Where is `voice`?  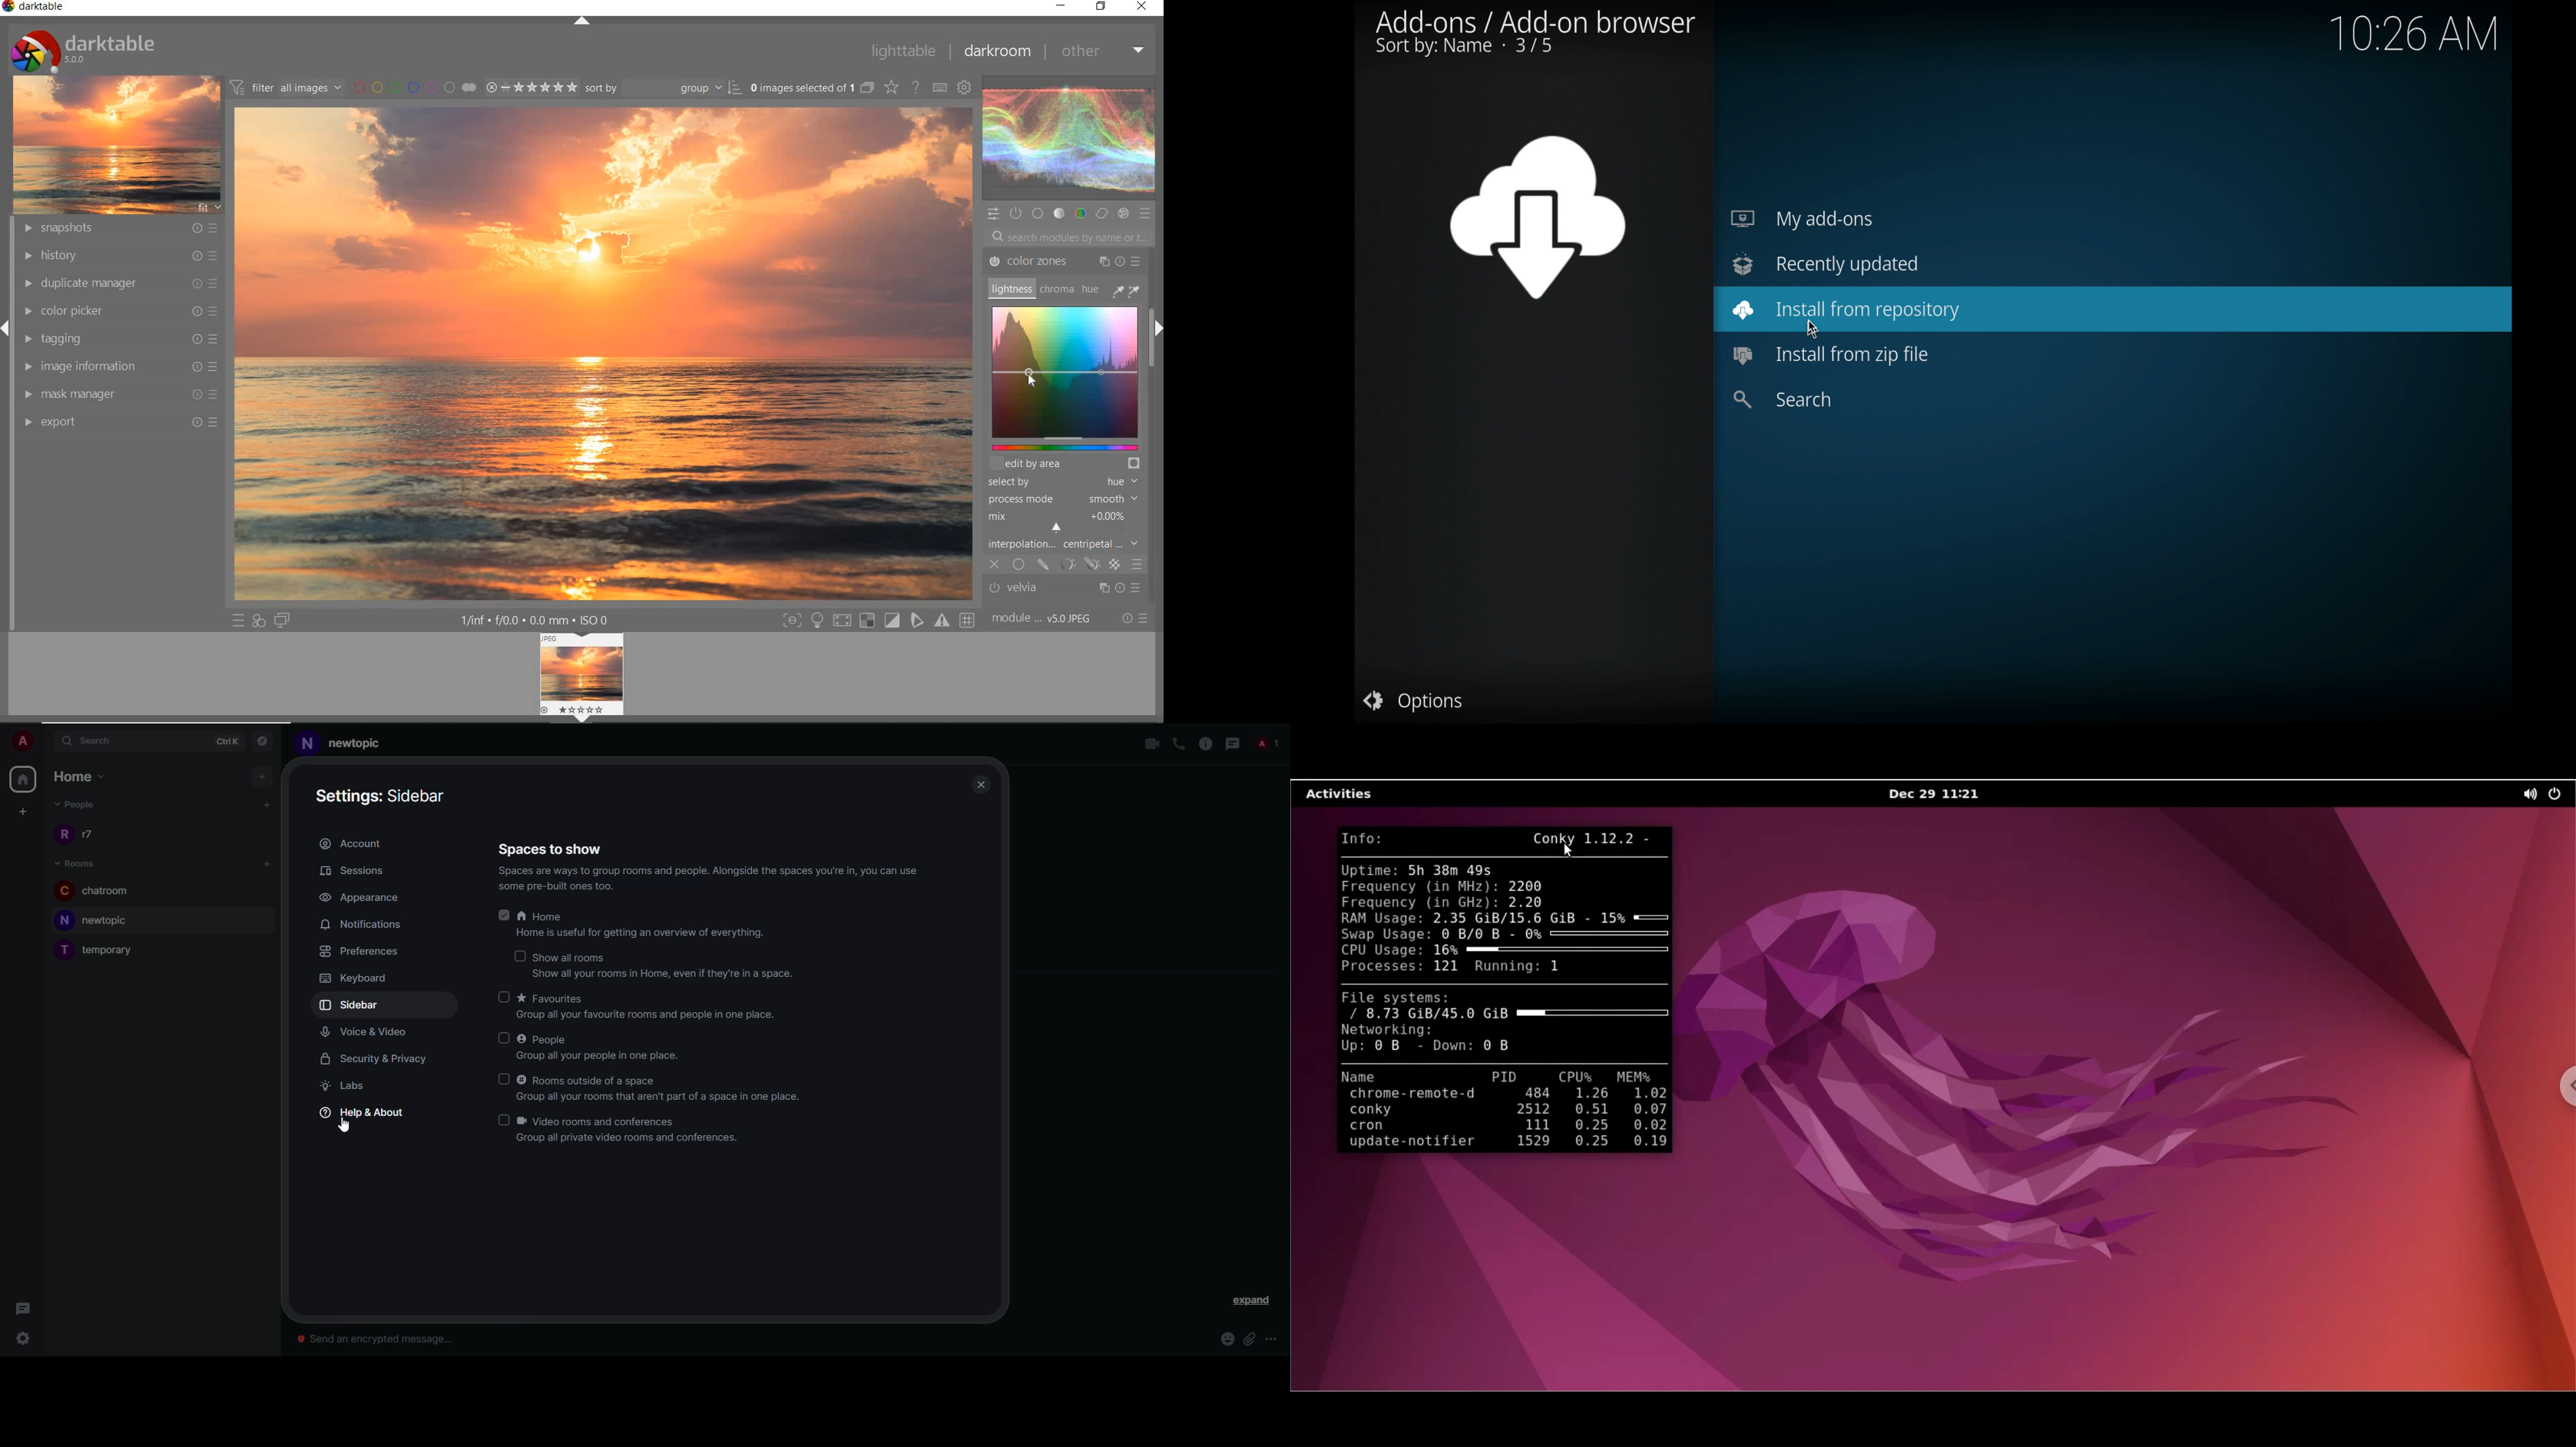 voice is located at coordinates (370, 1033).